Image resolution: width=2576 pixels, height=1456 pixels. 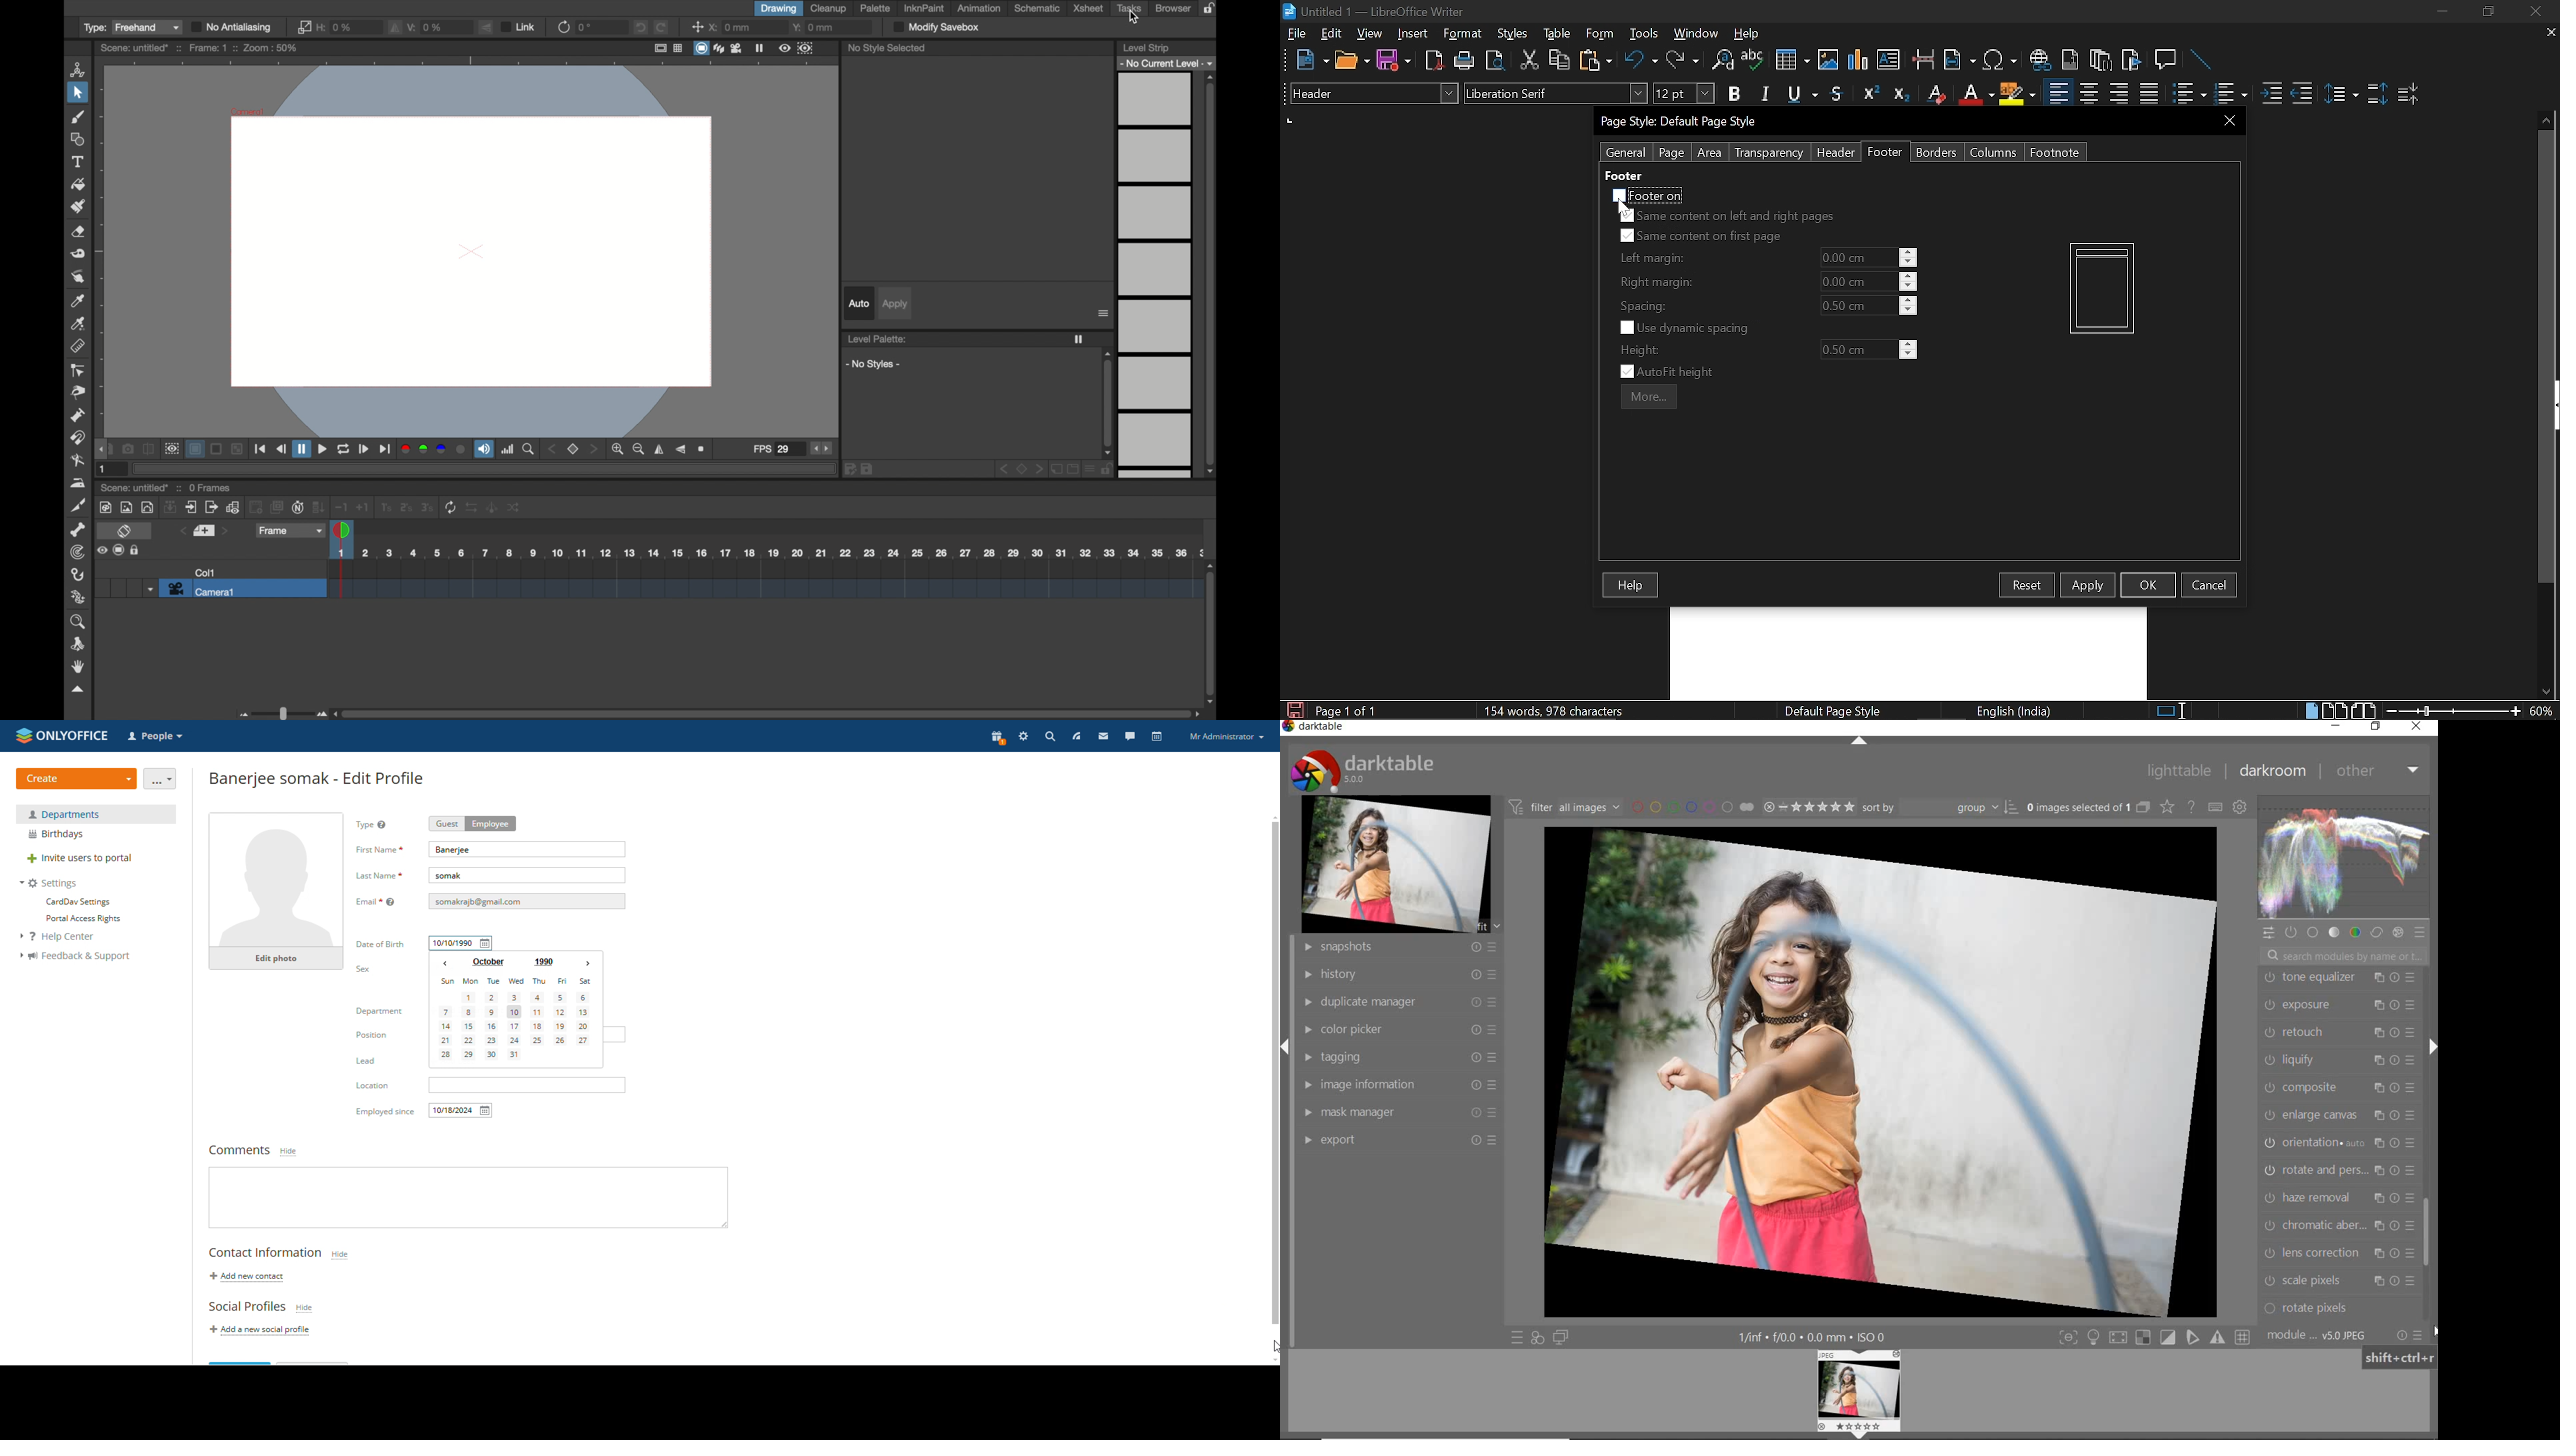 What do you see at coordinates (1147, 47) in the screenshot?
I see `level strip` at bounding box center [1147, 47].